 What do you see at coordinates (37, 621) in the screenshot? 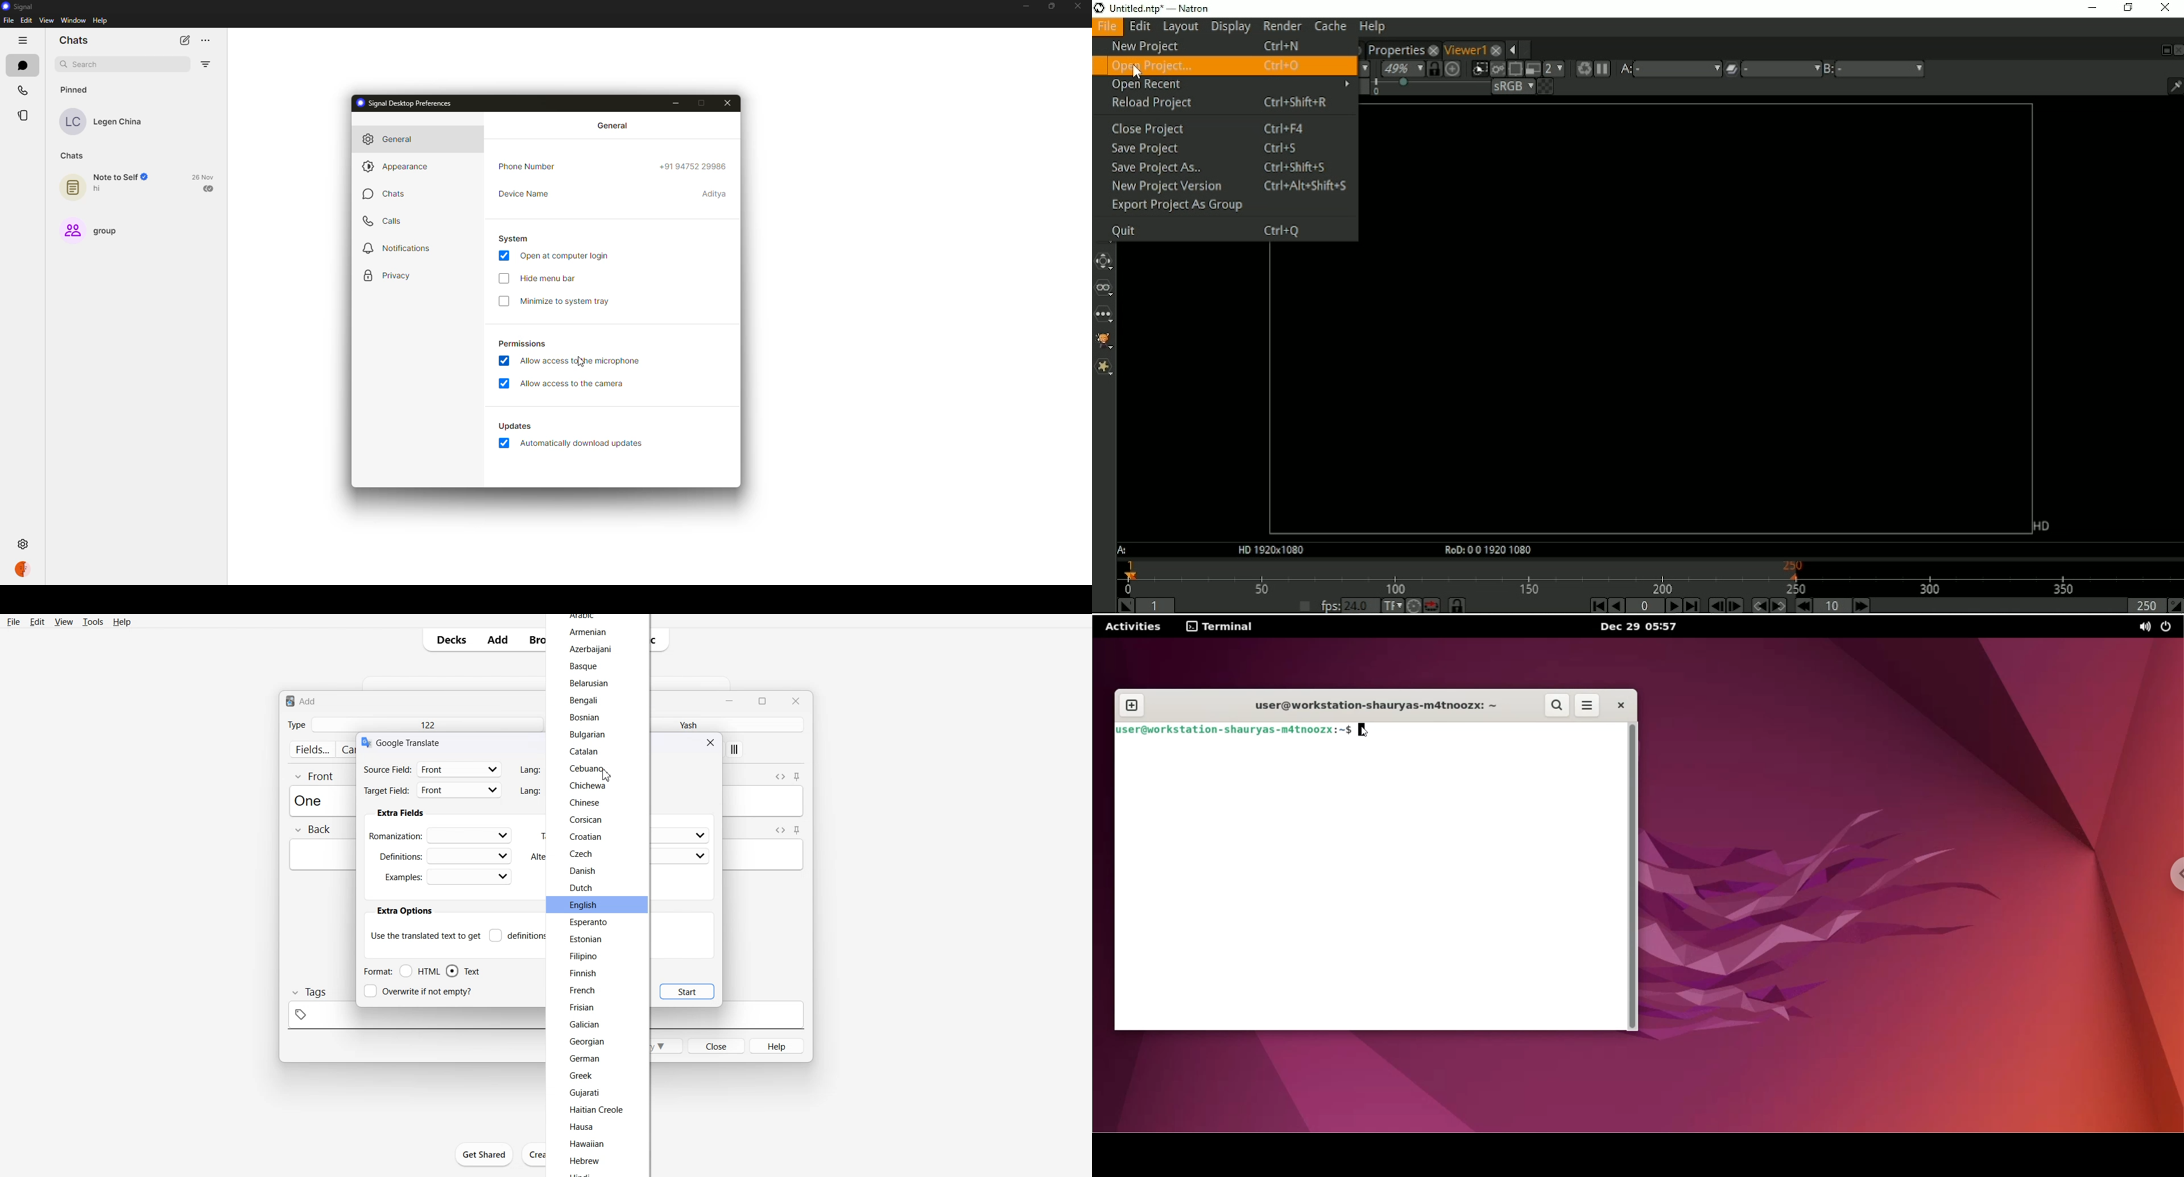
I see `Edit` at bounding box center [37, 621].